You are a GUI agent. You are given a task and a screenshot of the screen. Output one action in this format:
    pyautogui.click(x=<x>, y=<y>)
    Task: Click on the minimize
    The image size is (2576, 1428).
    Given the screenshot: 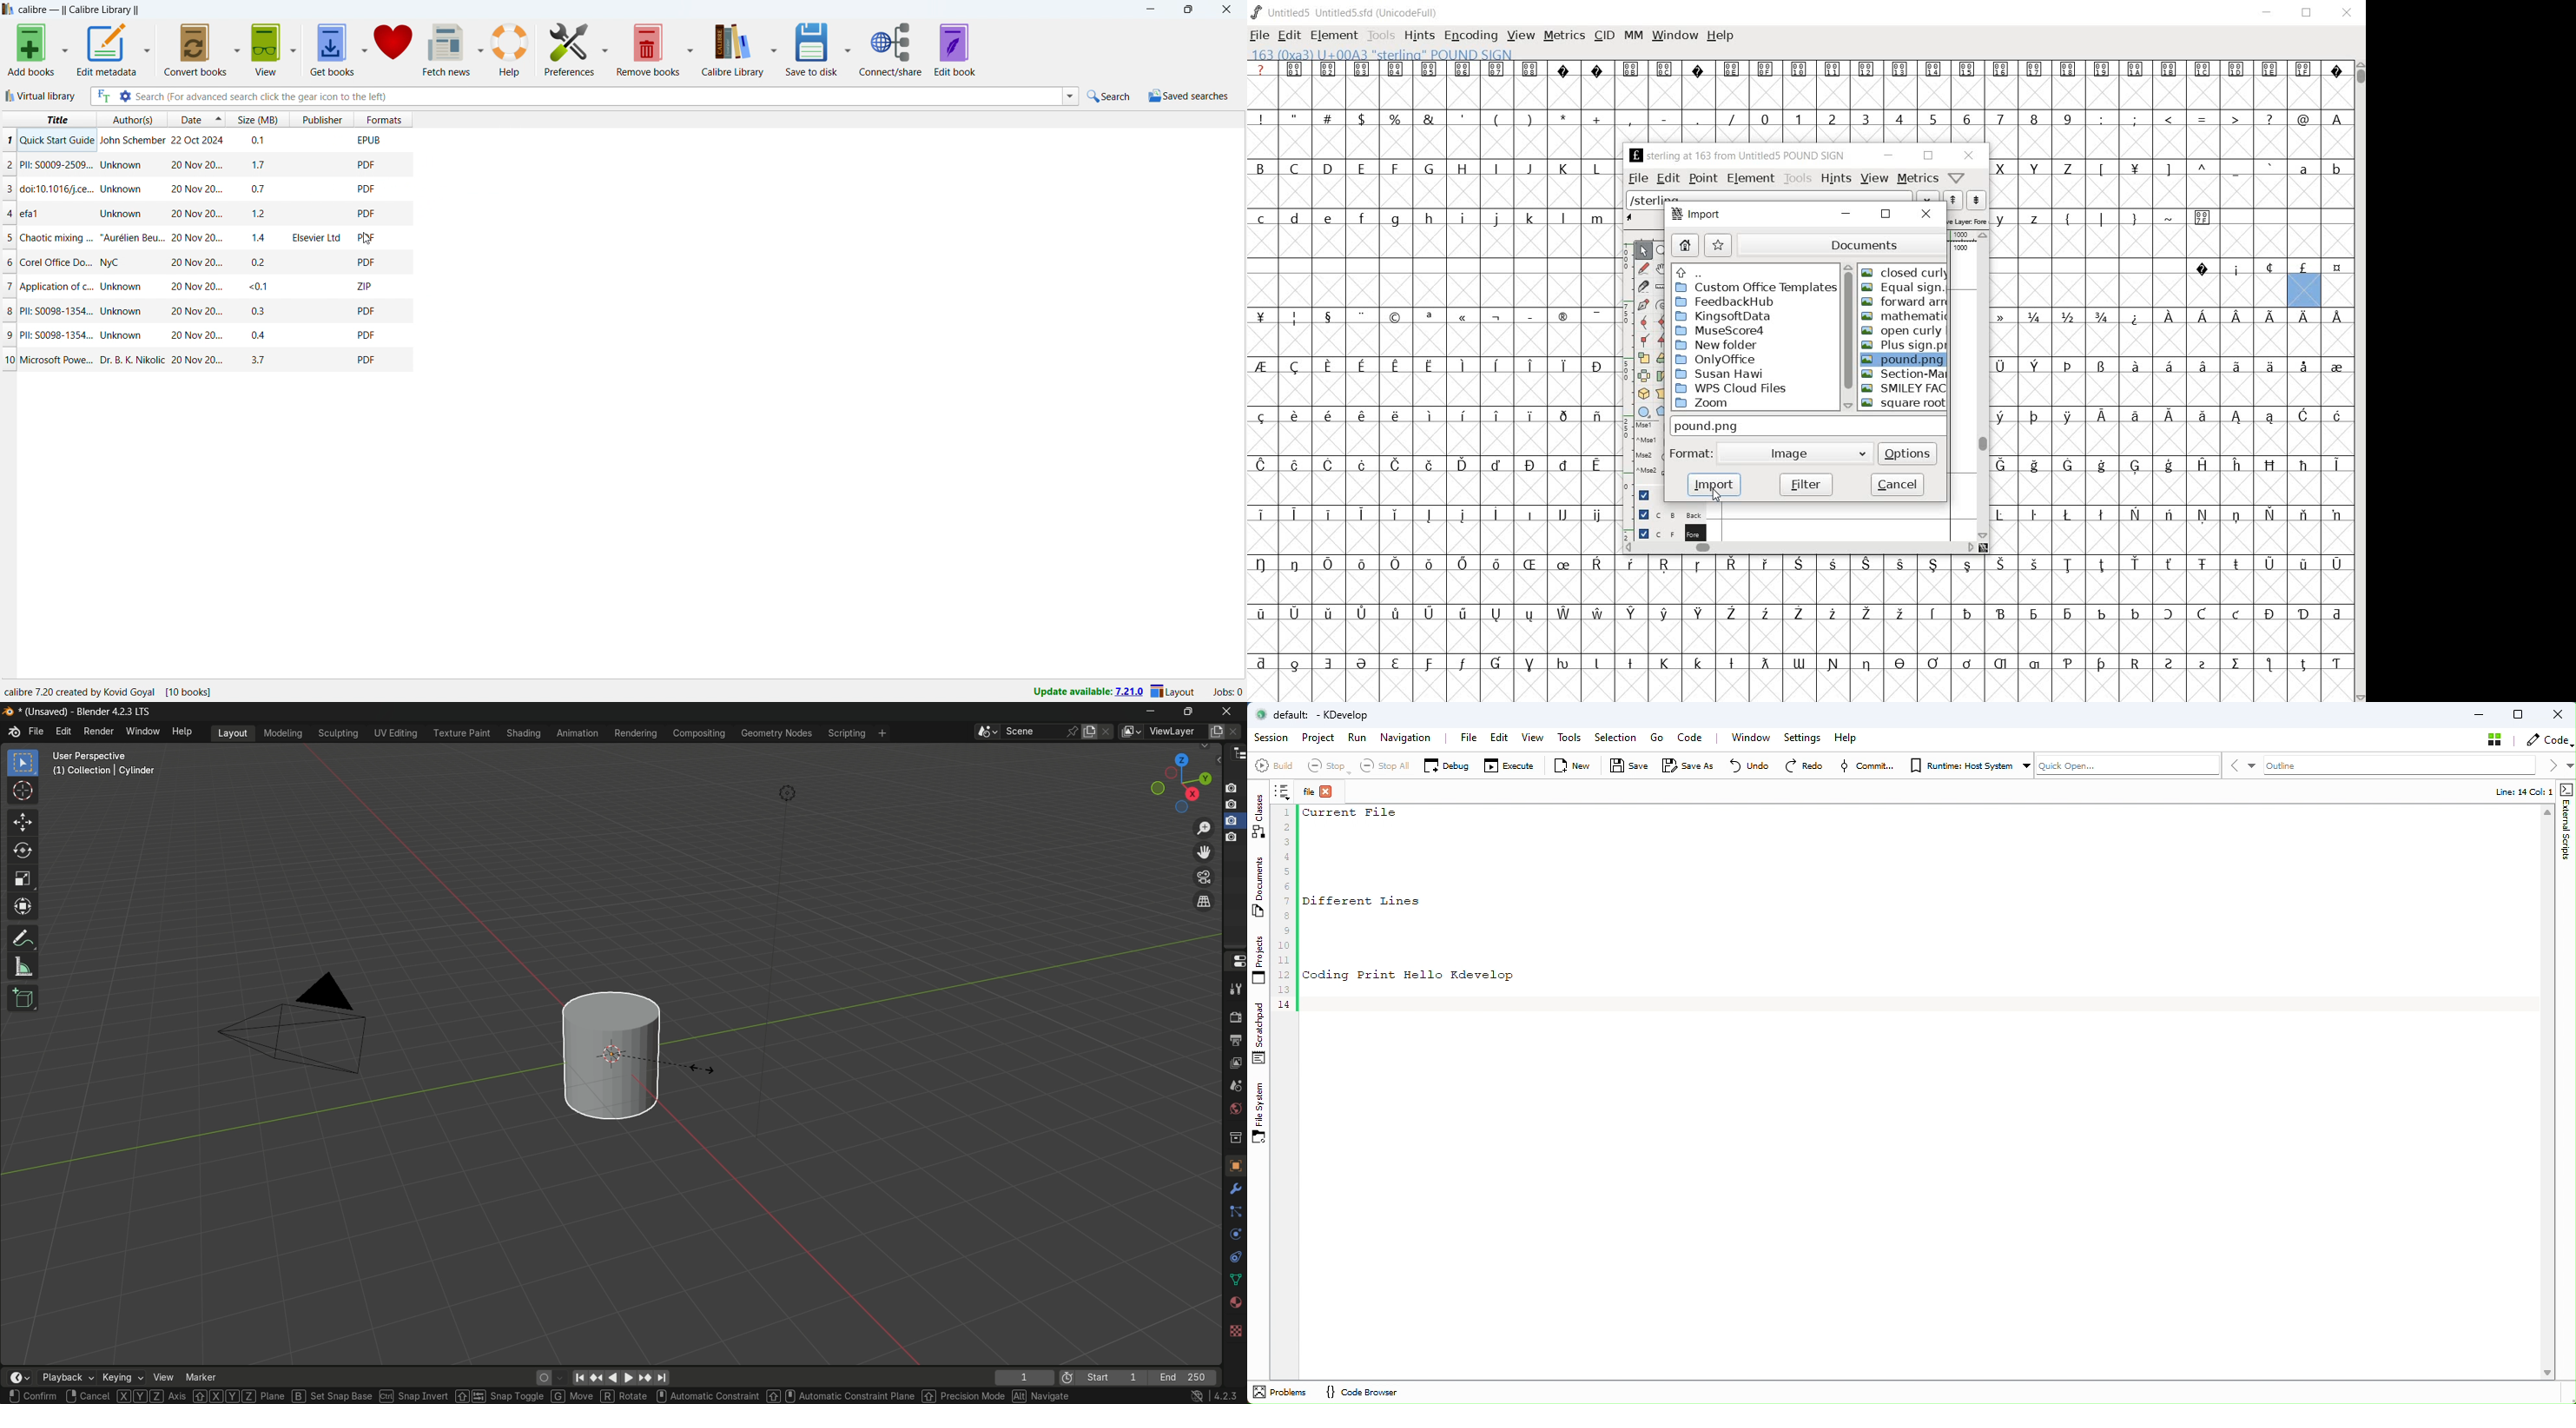 What is the action you would take?
    pyautogui.click(x=2270, y=14)
    